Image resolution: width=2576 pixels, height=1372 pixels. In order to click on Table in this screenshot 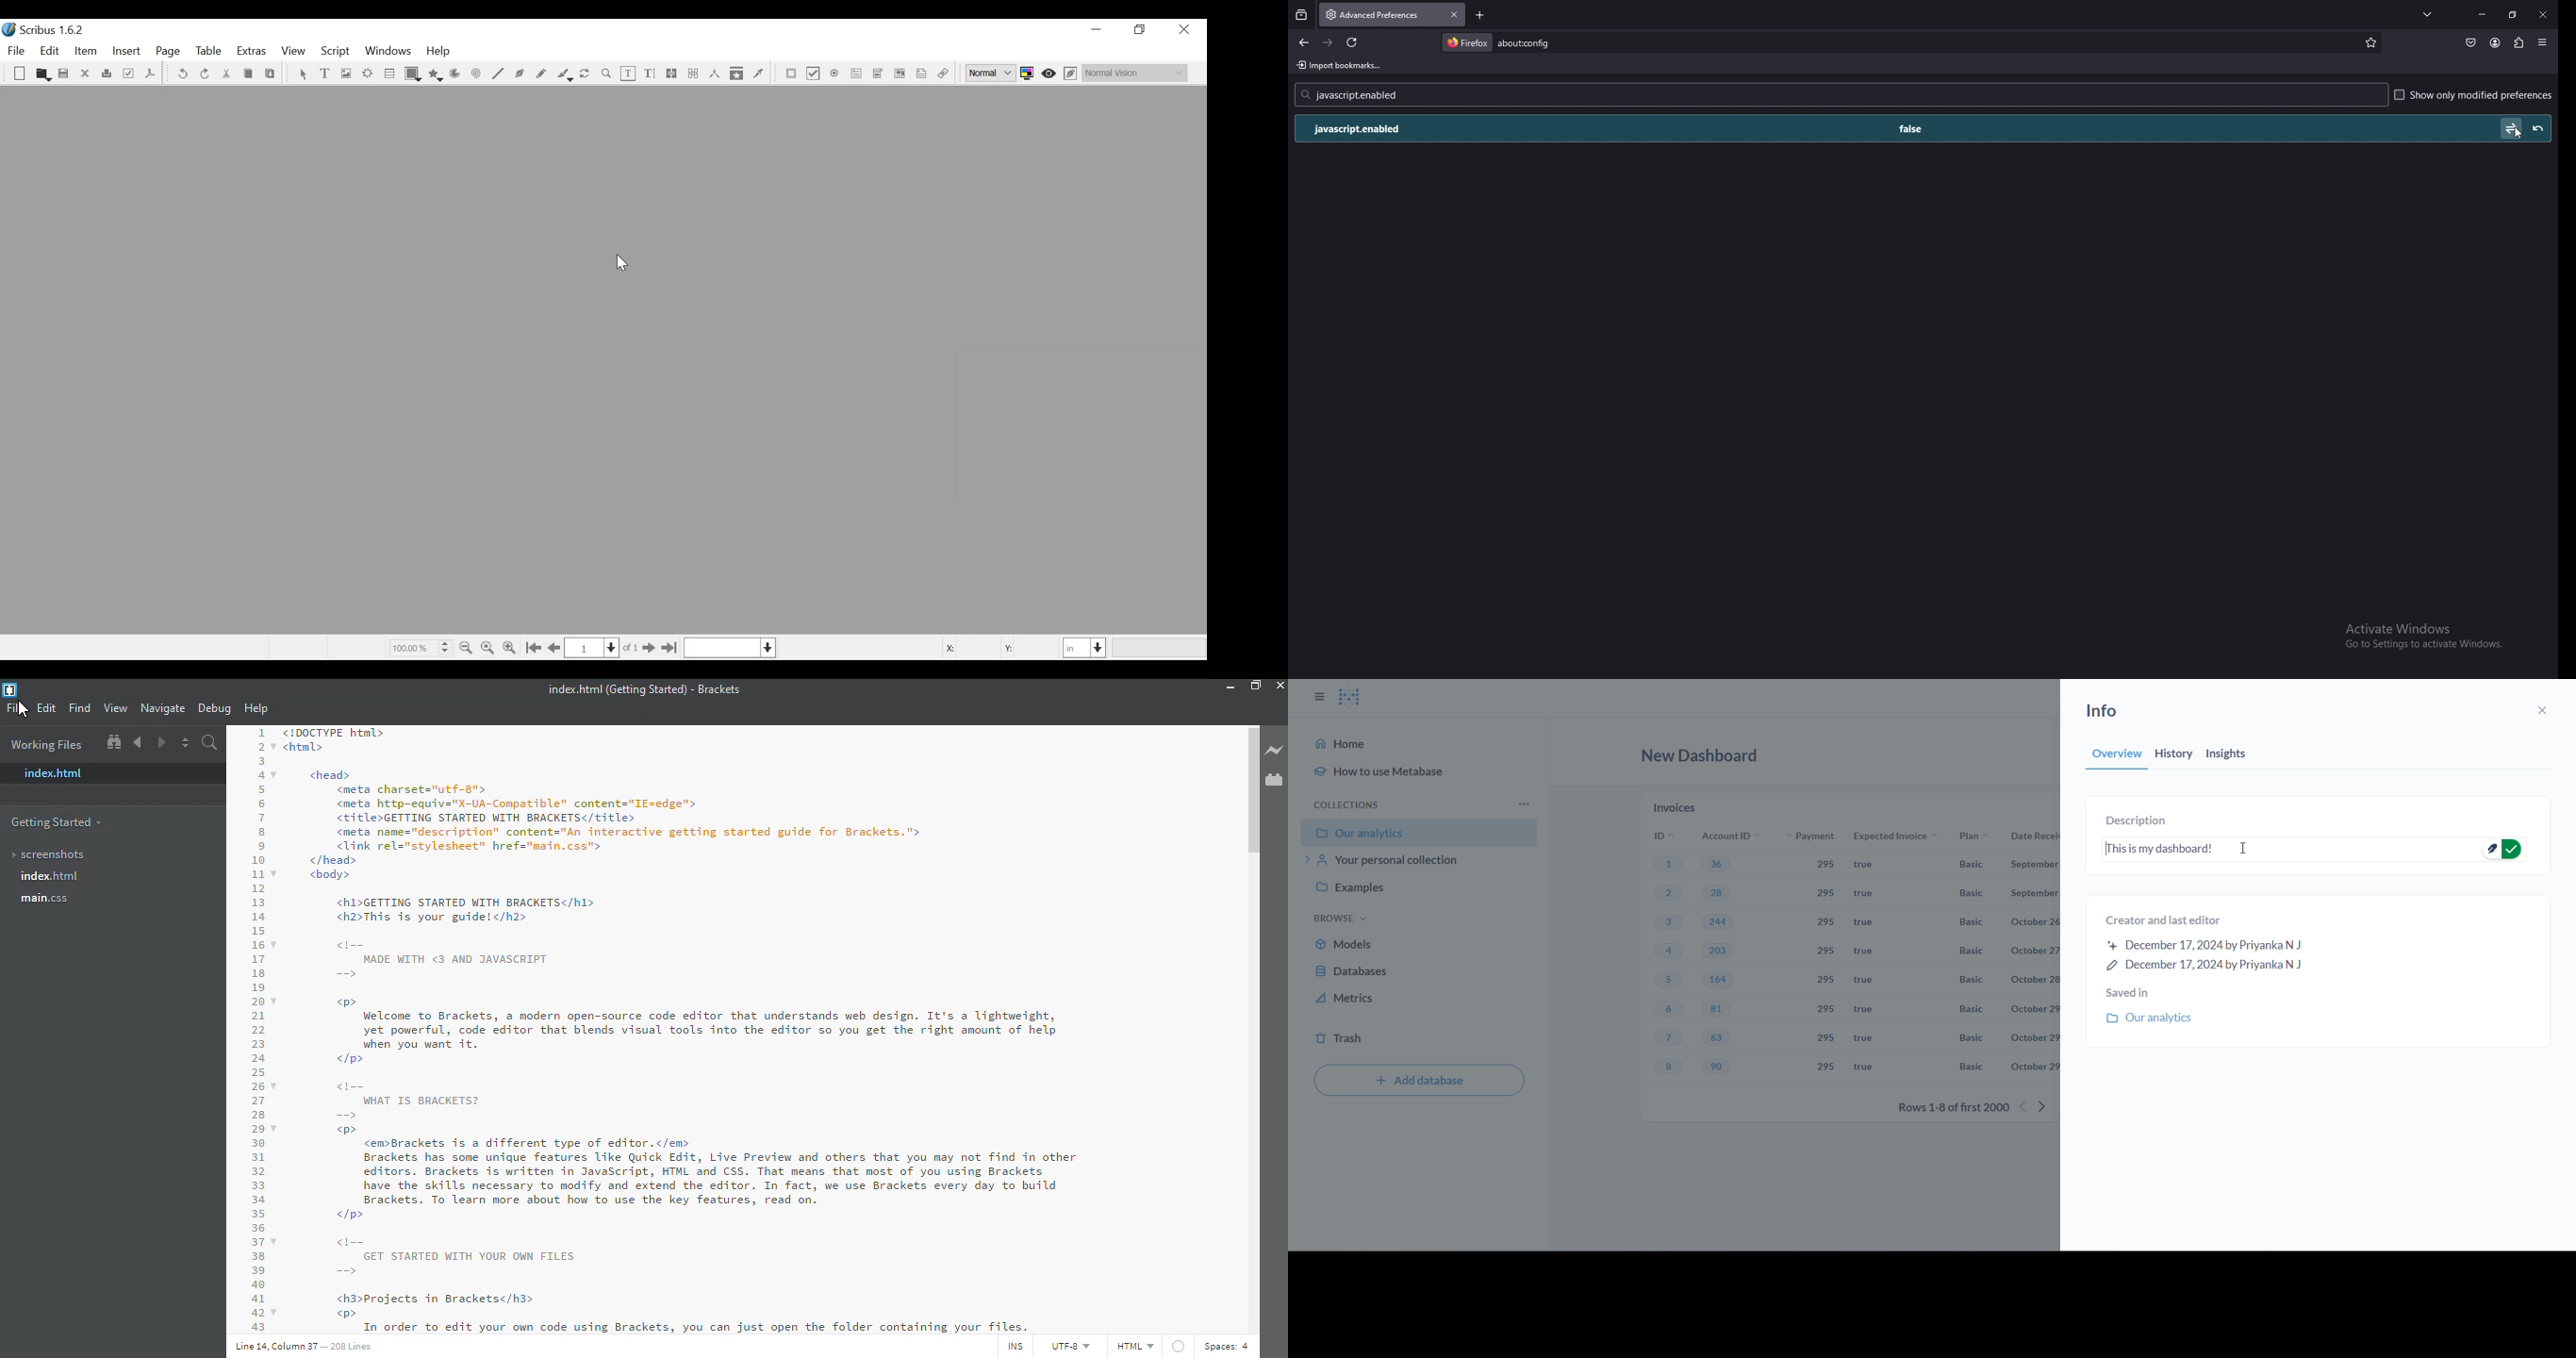, I will do `click(390, 75)`.